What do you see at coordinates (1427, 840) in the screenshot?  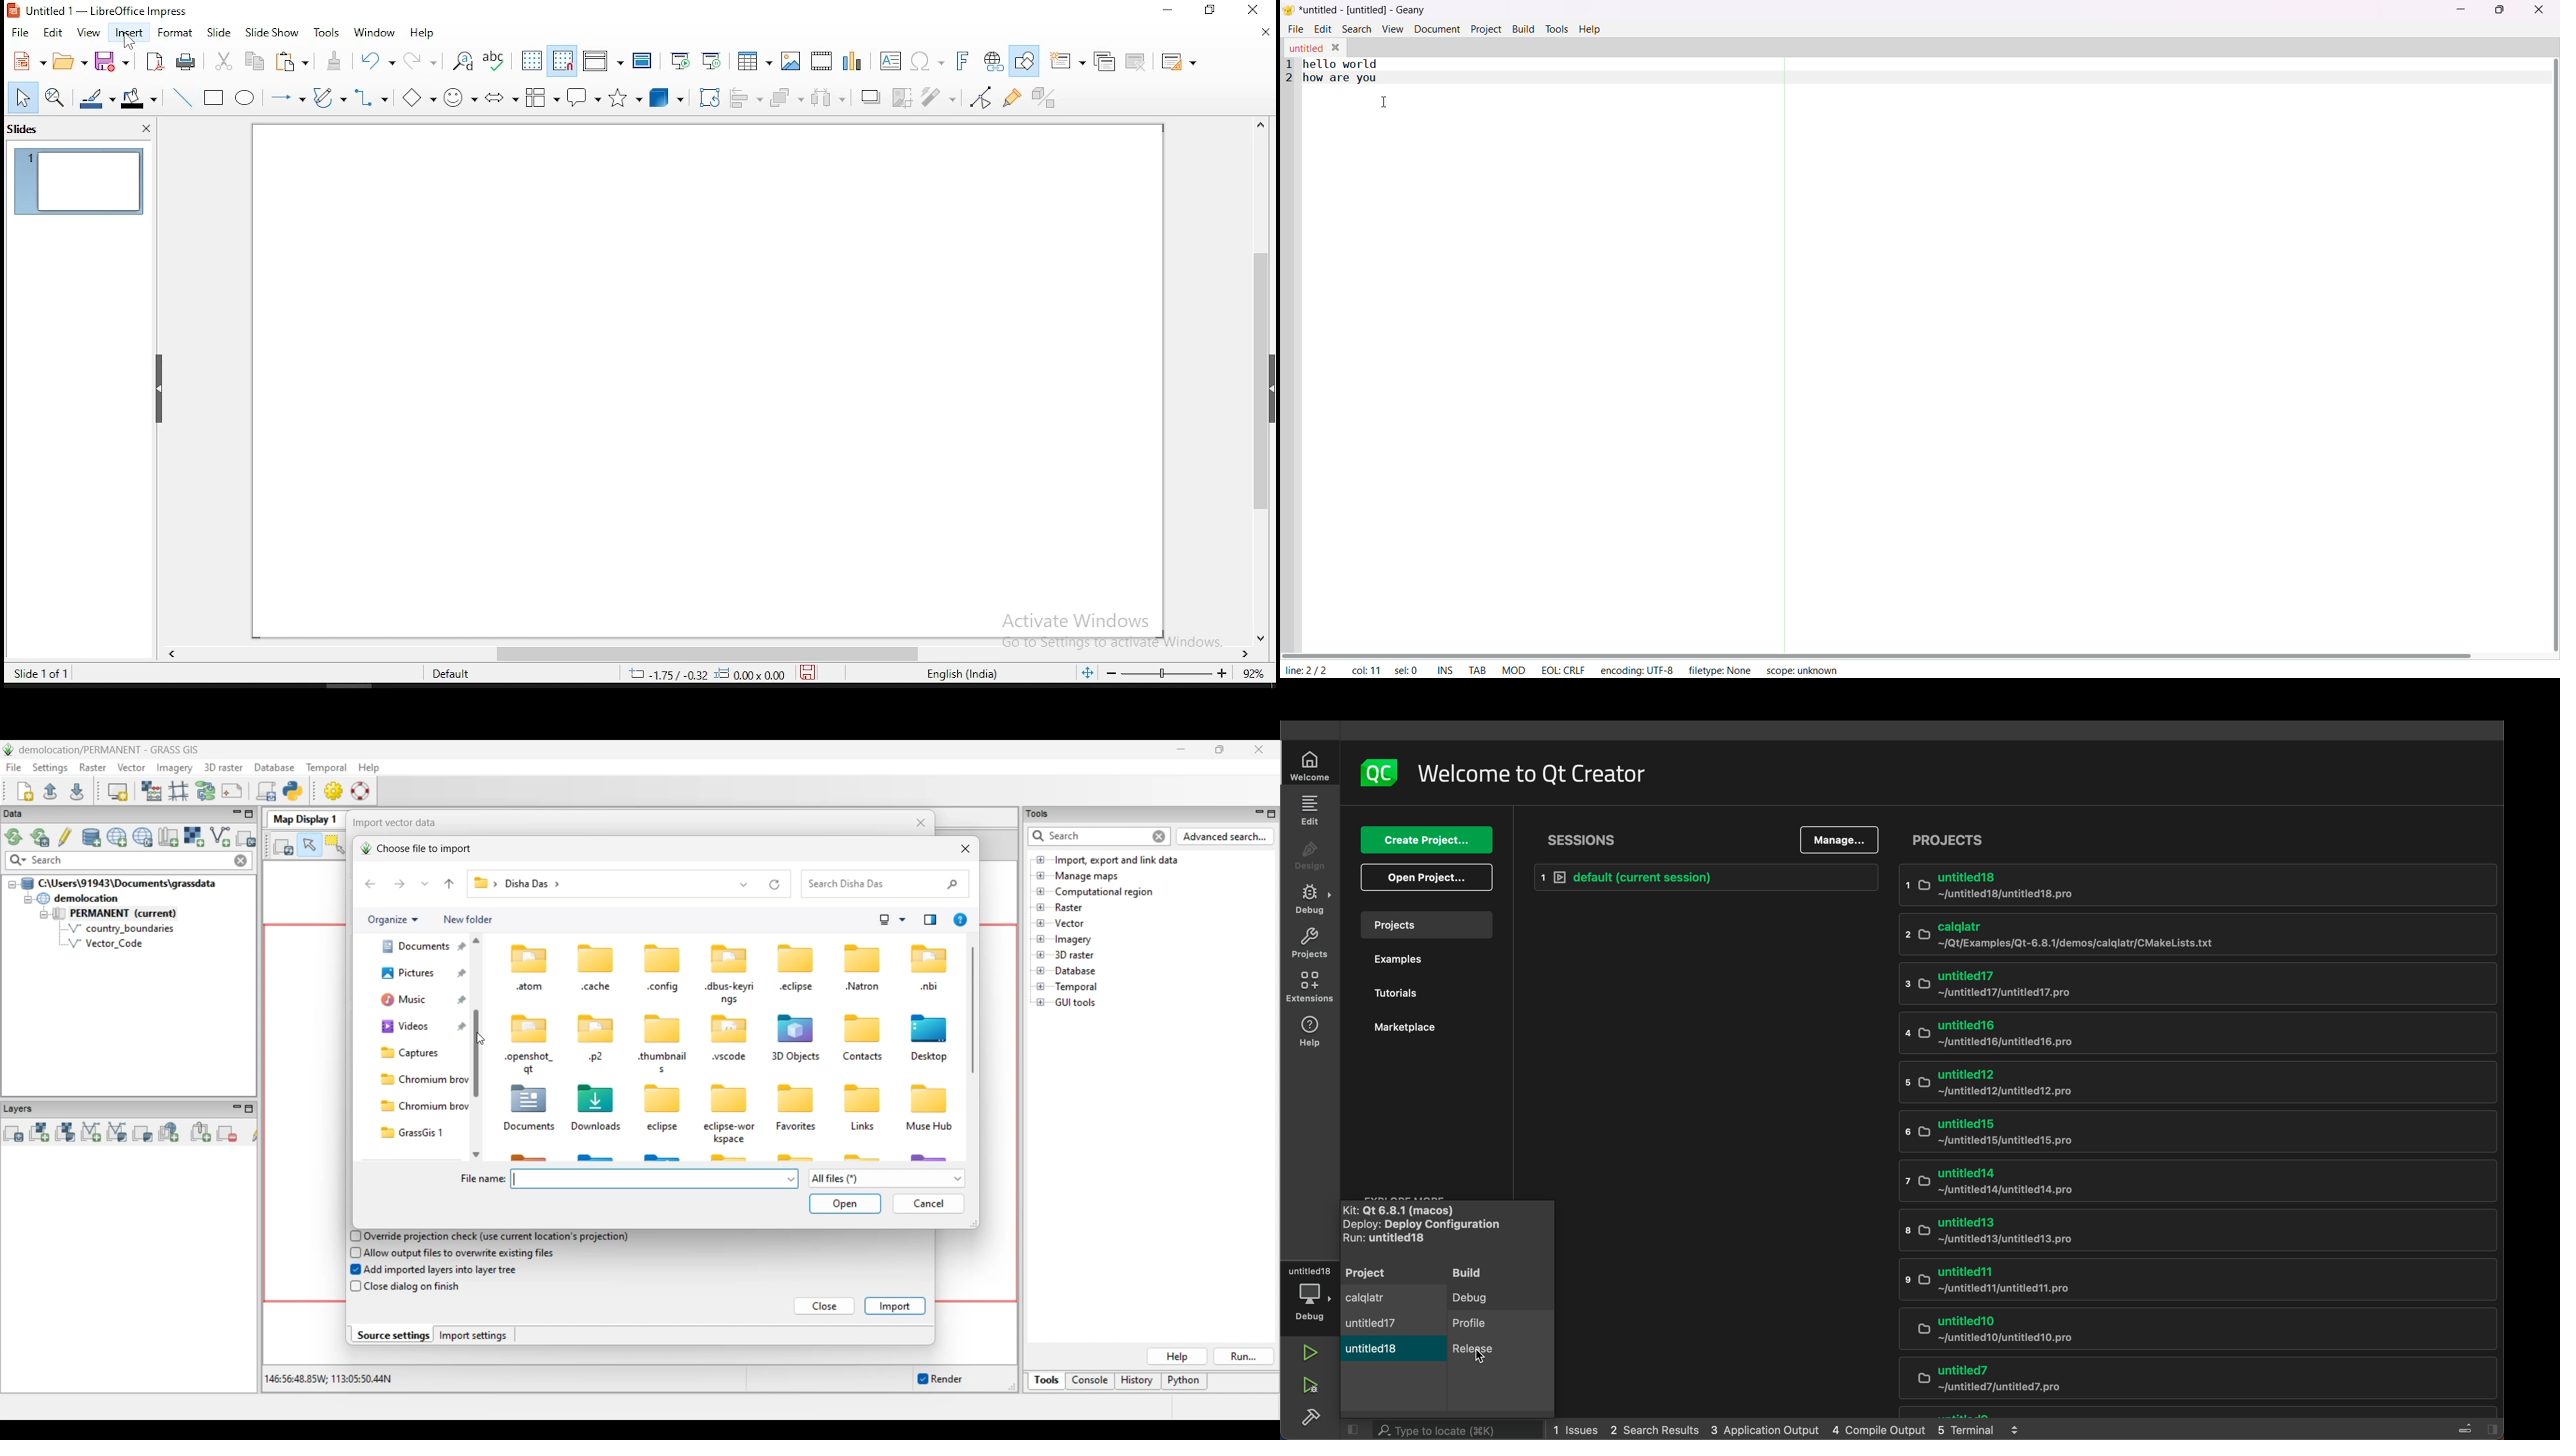 I see `create` at bounding box center [1427, 840].